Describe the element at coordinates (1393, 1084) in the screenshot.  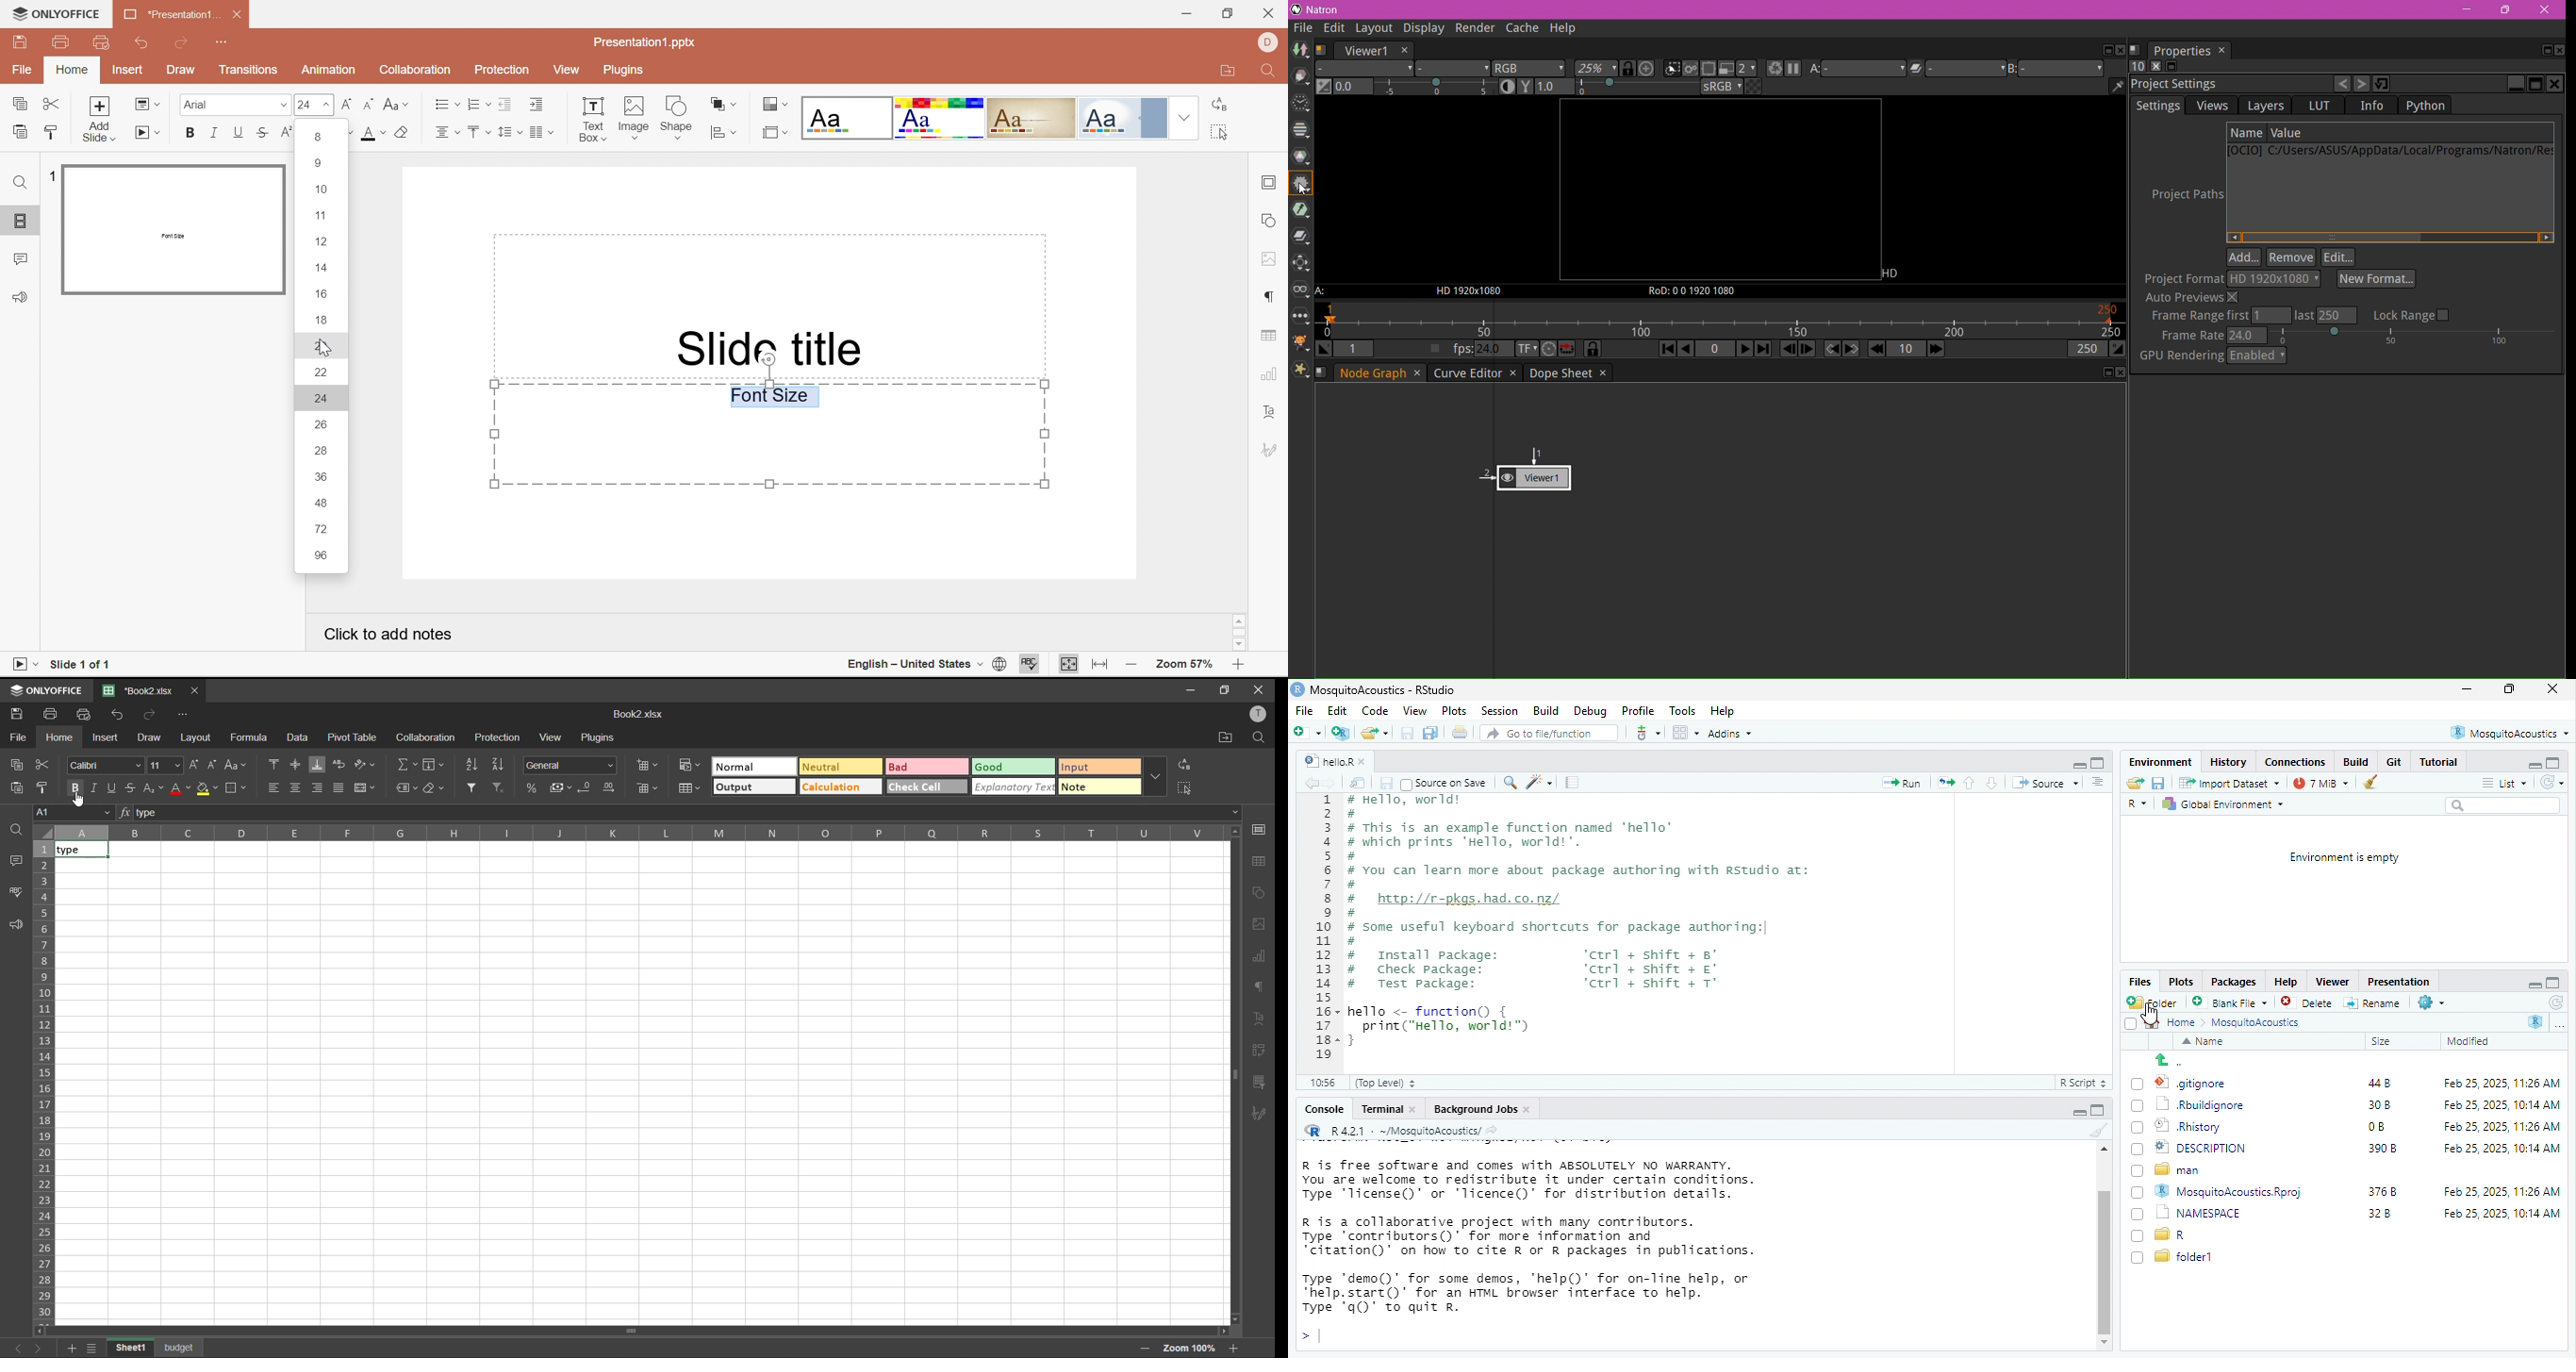
I see `(Top Level) ` at that location.